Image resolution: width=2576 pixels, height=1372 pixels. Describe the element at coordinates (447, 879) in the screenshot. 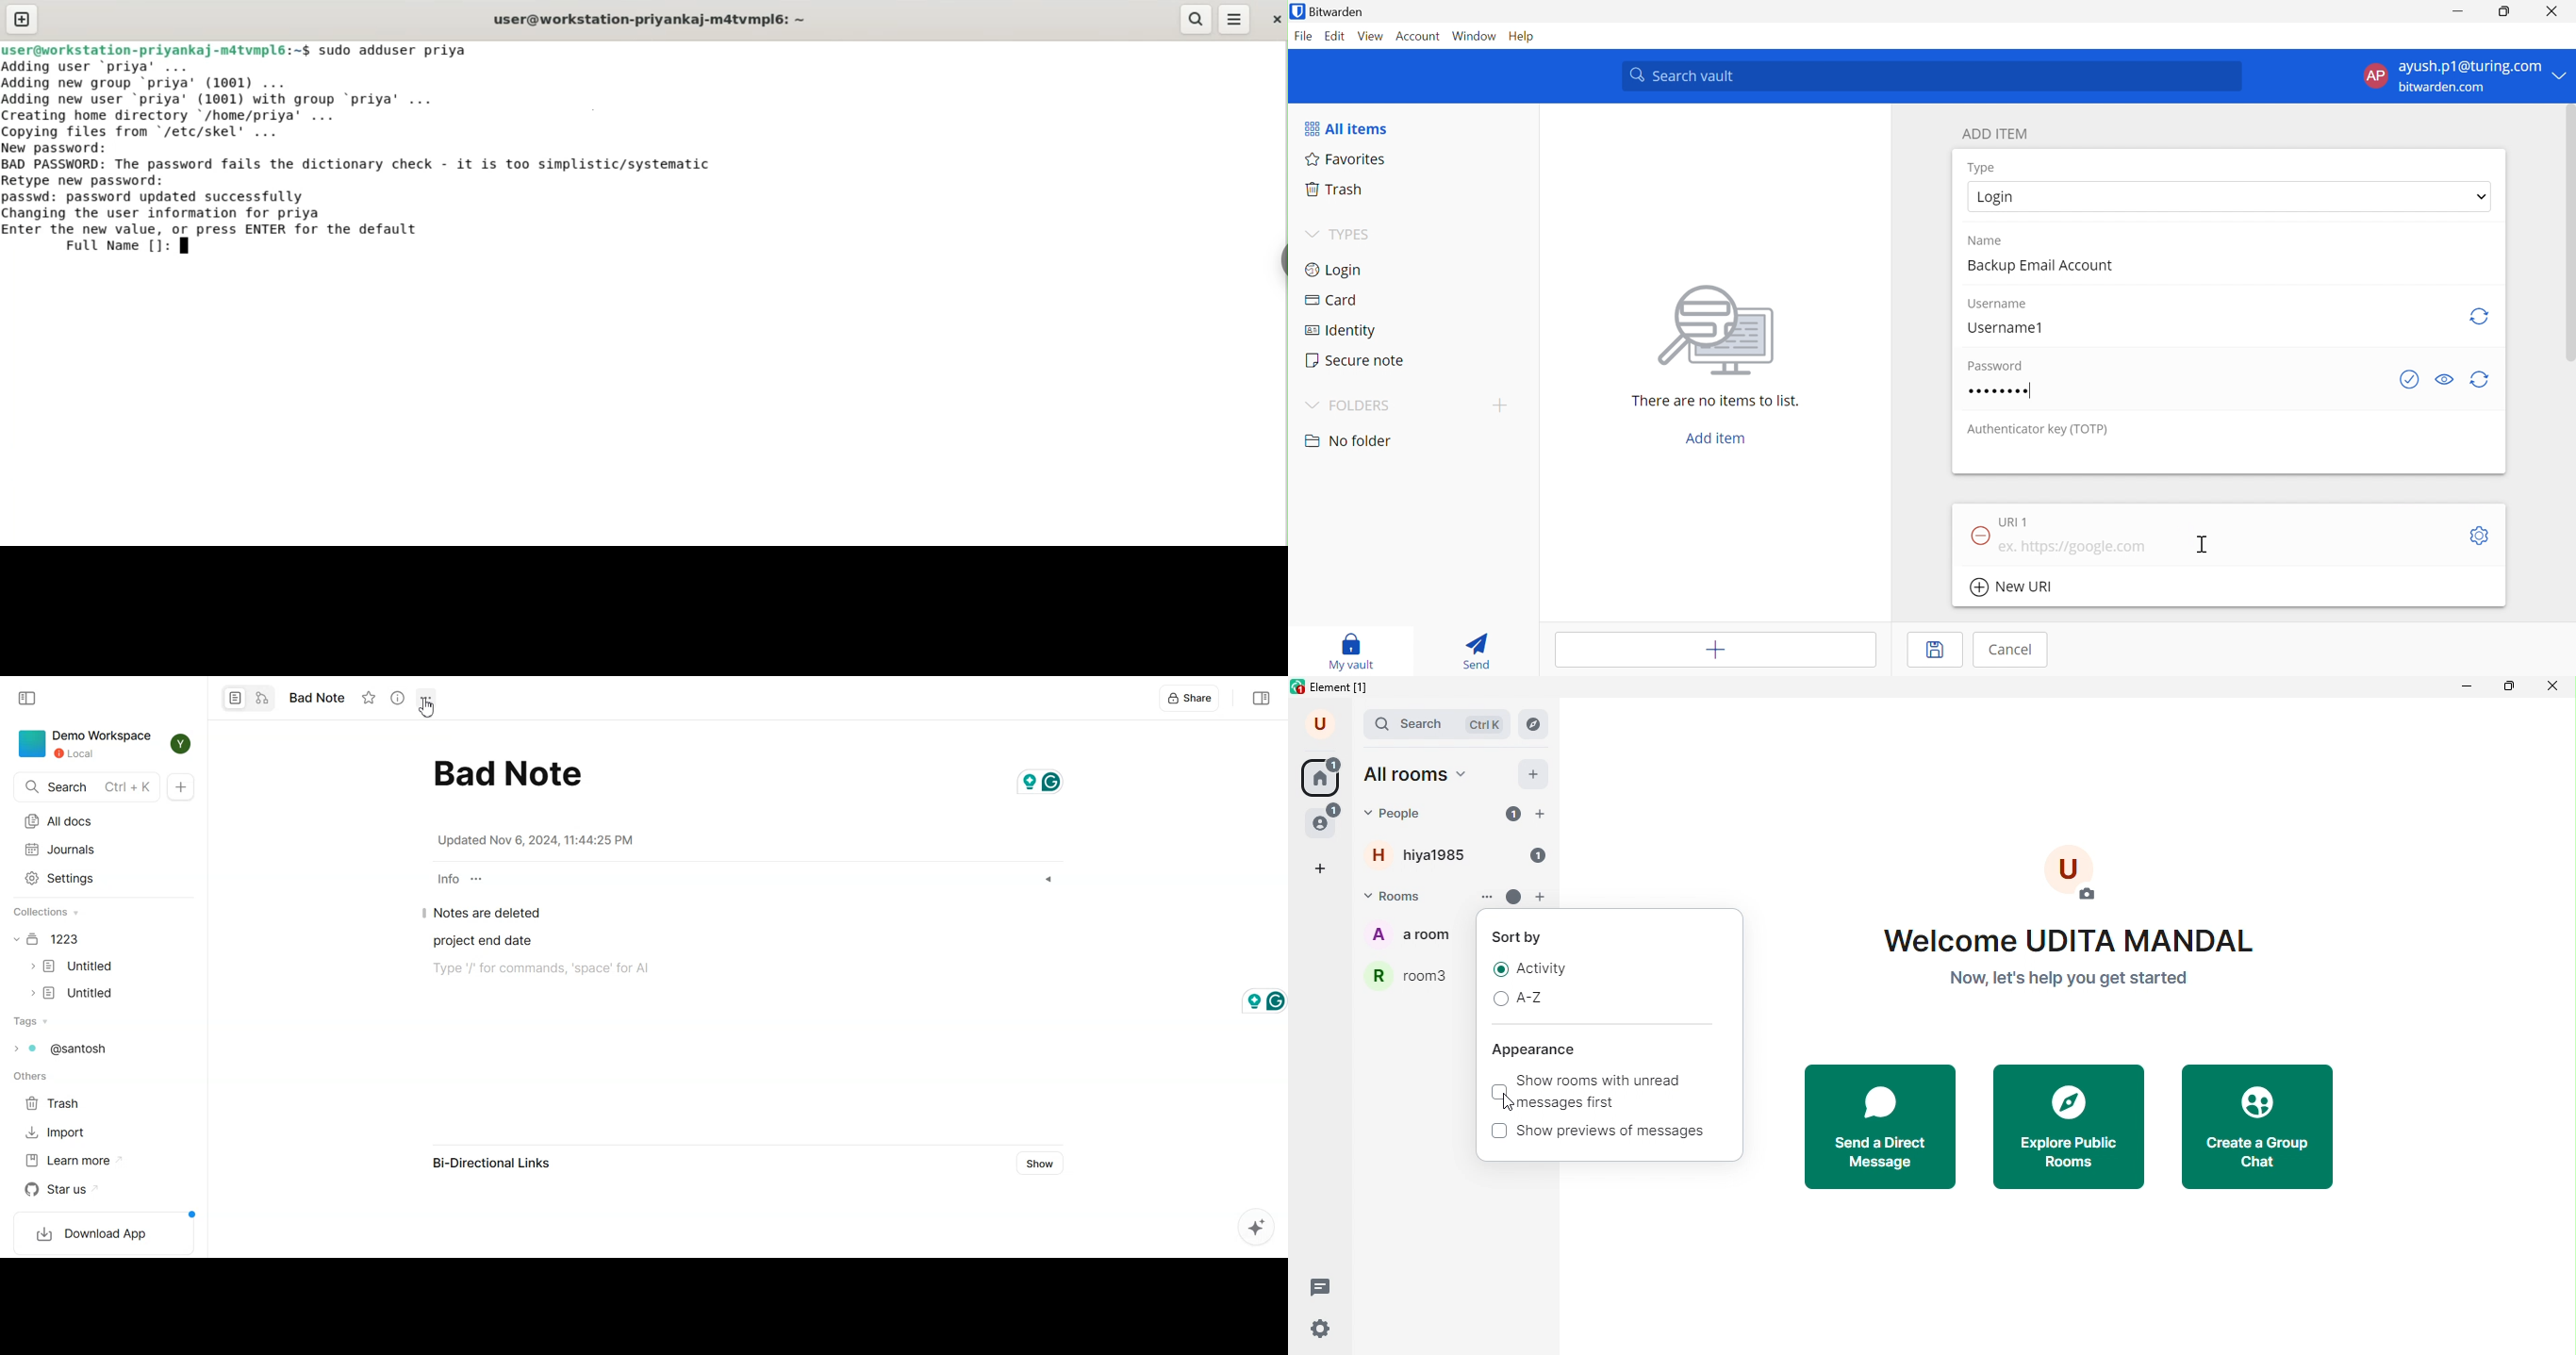

I see `info` at that location.